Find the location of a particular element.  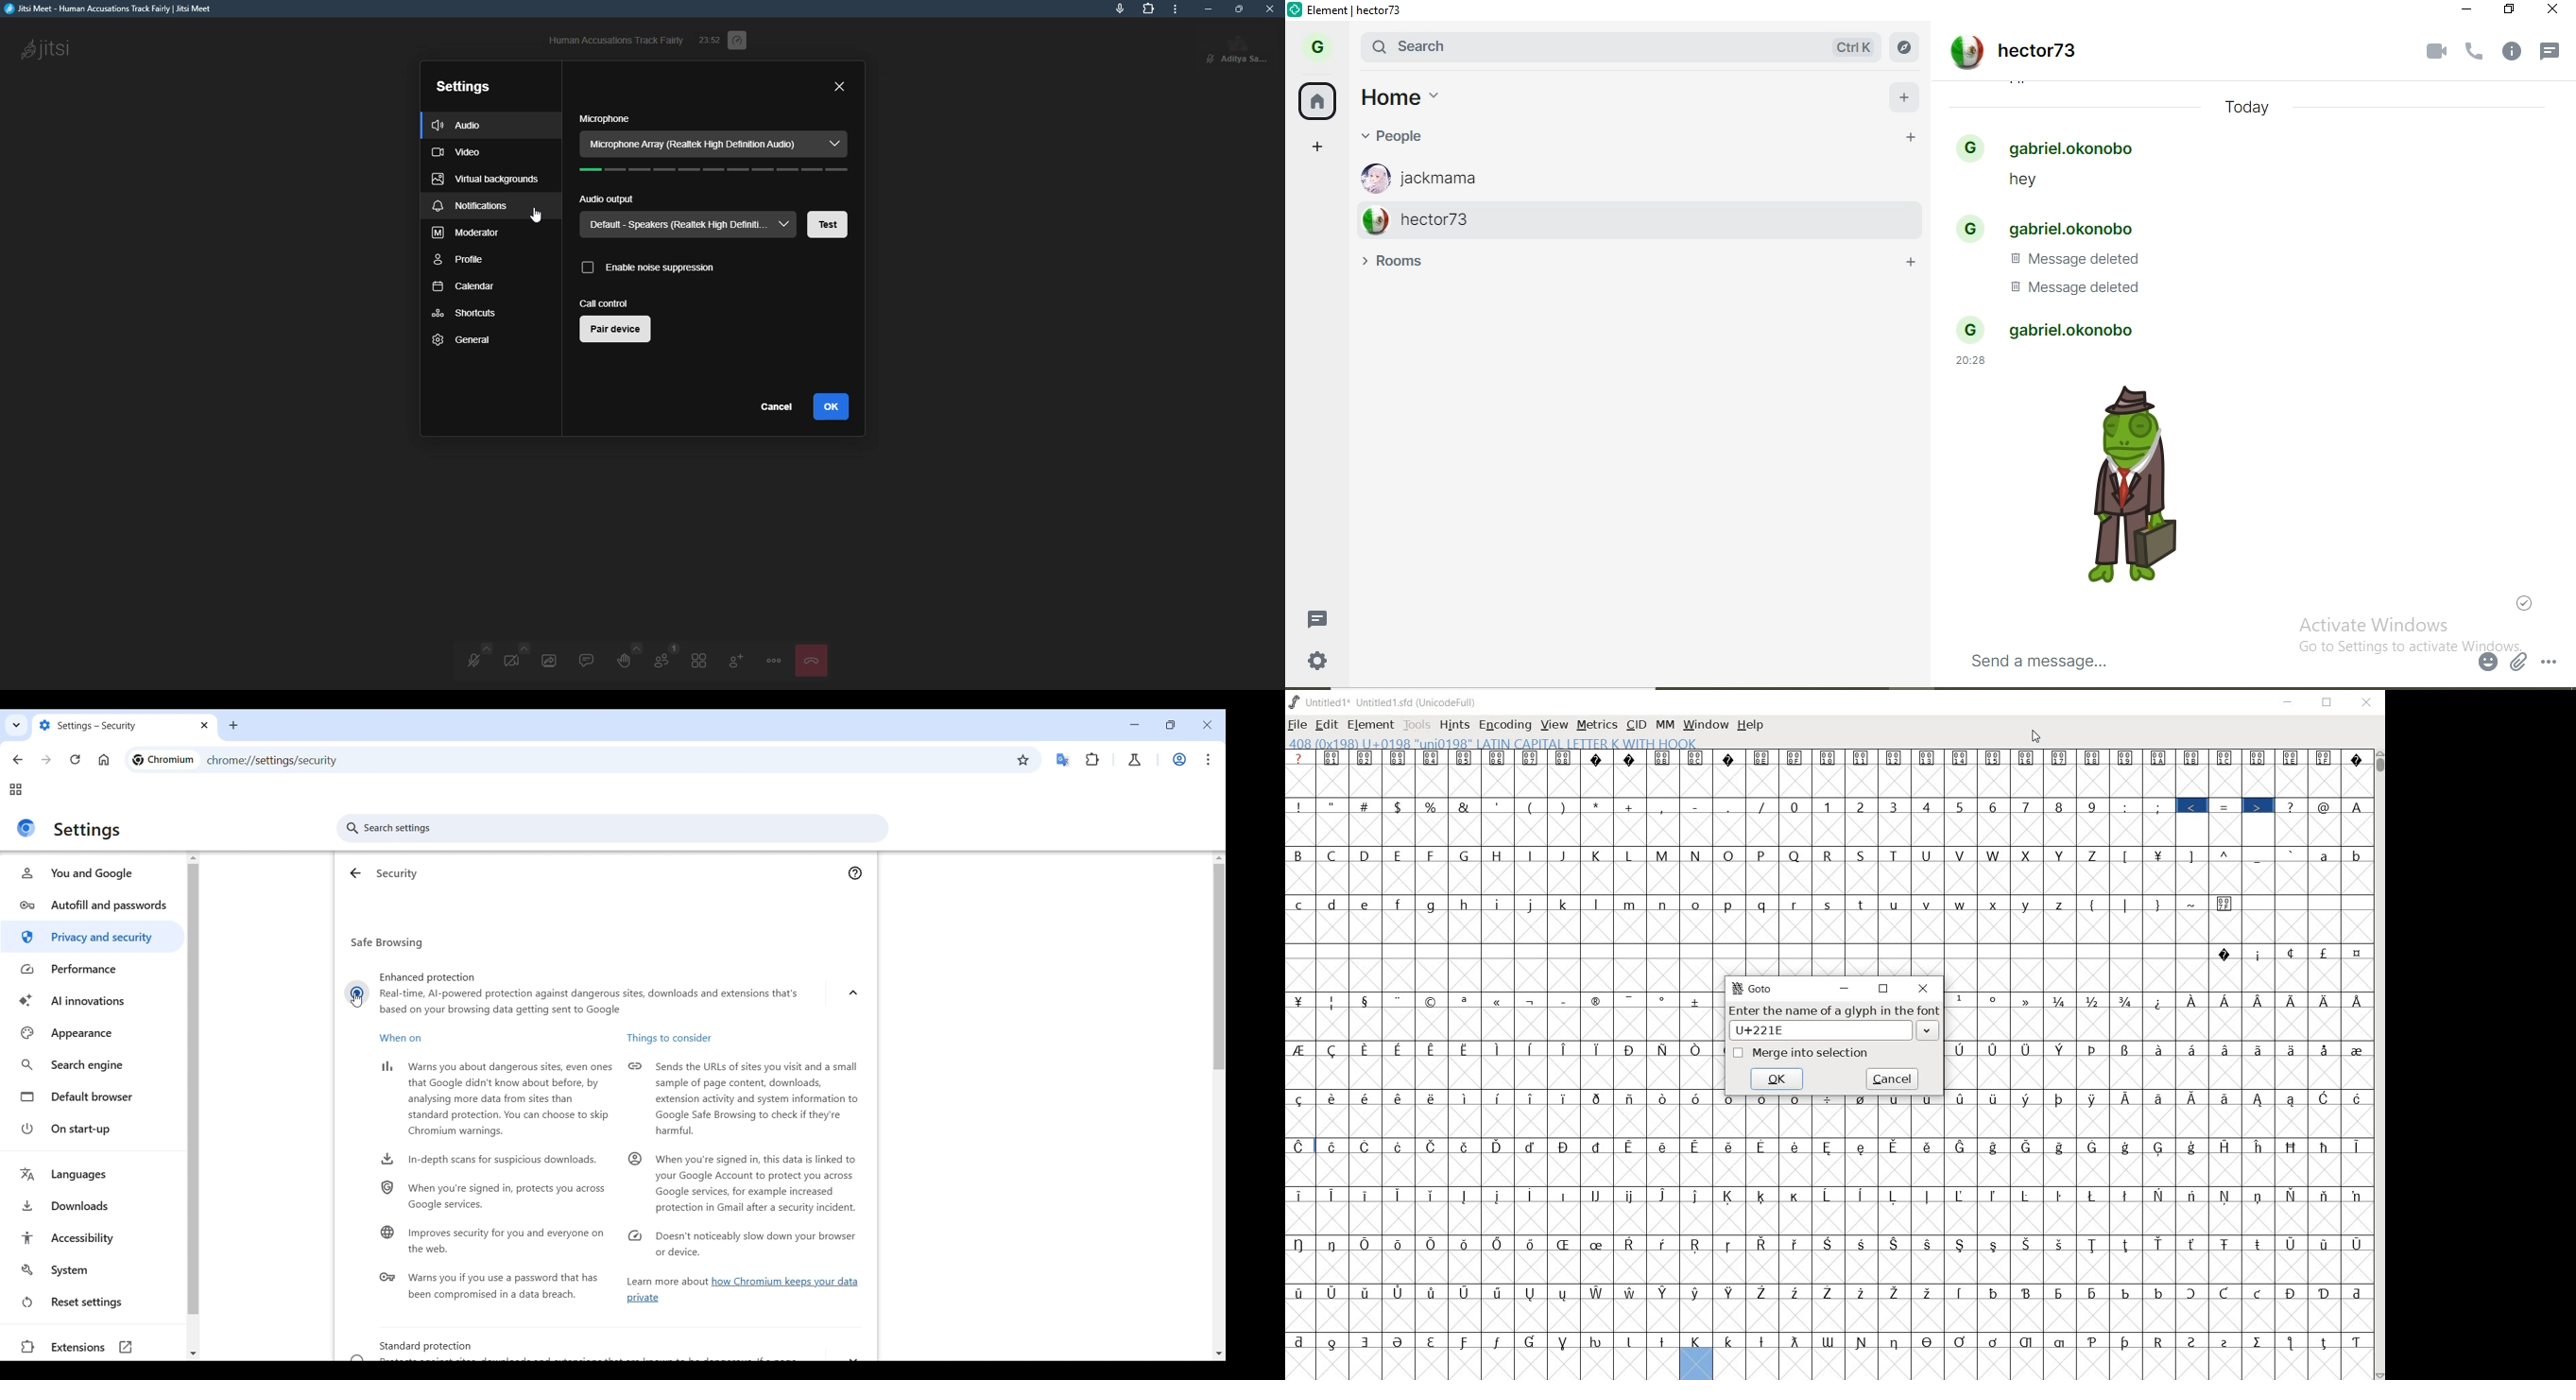

U+221E is located at coordinates (1818, 1030).